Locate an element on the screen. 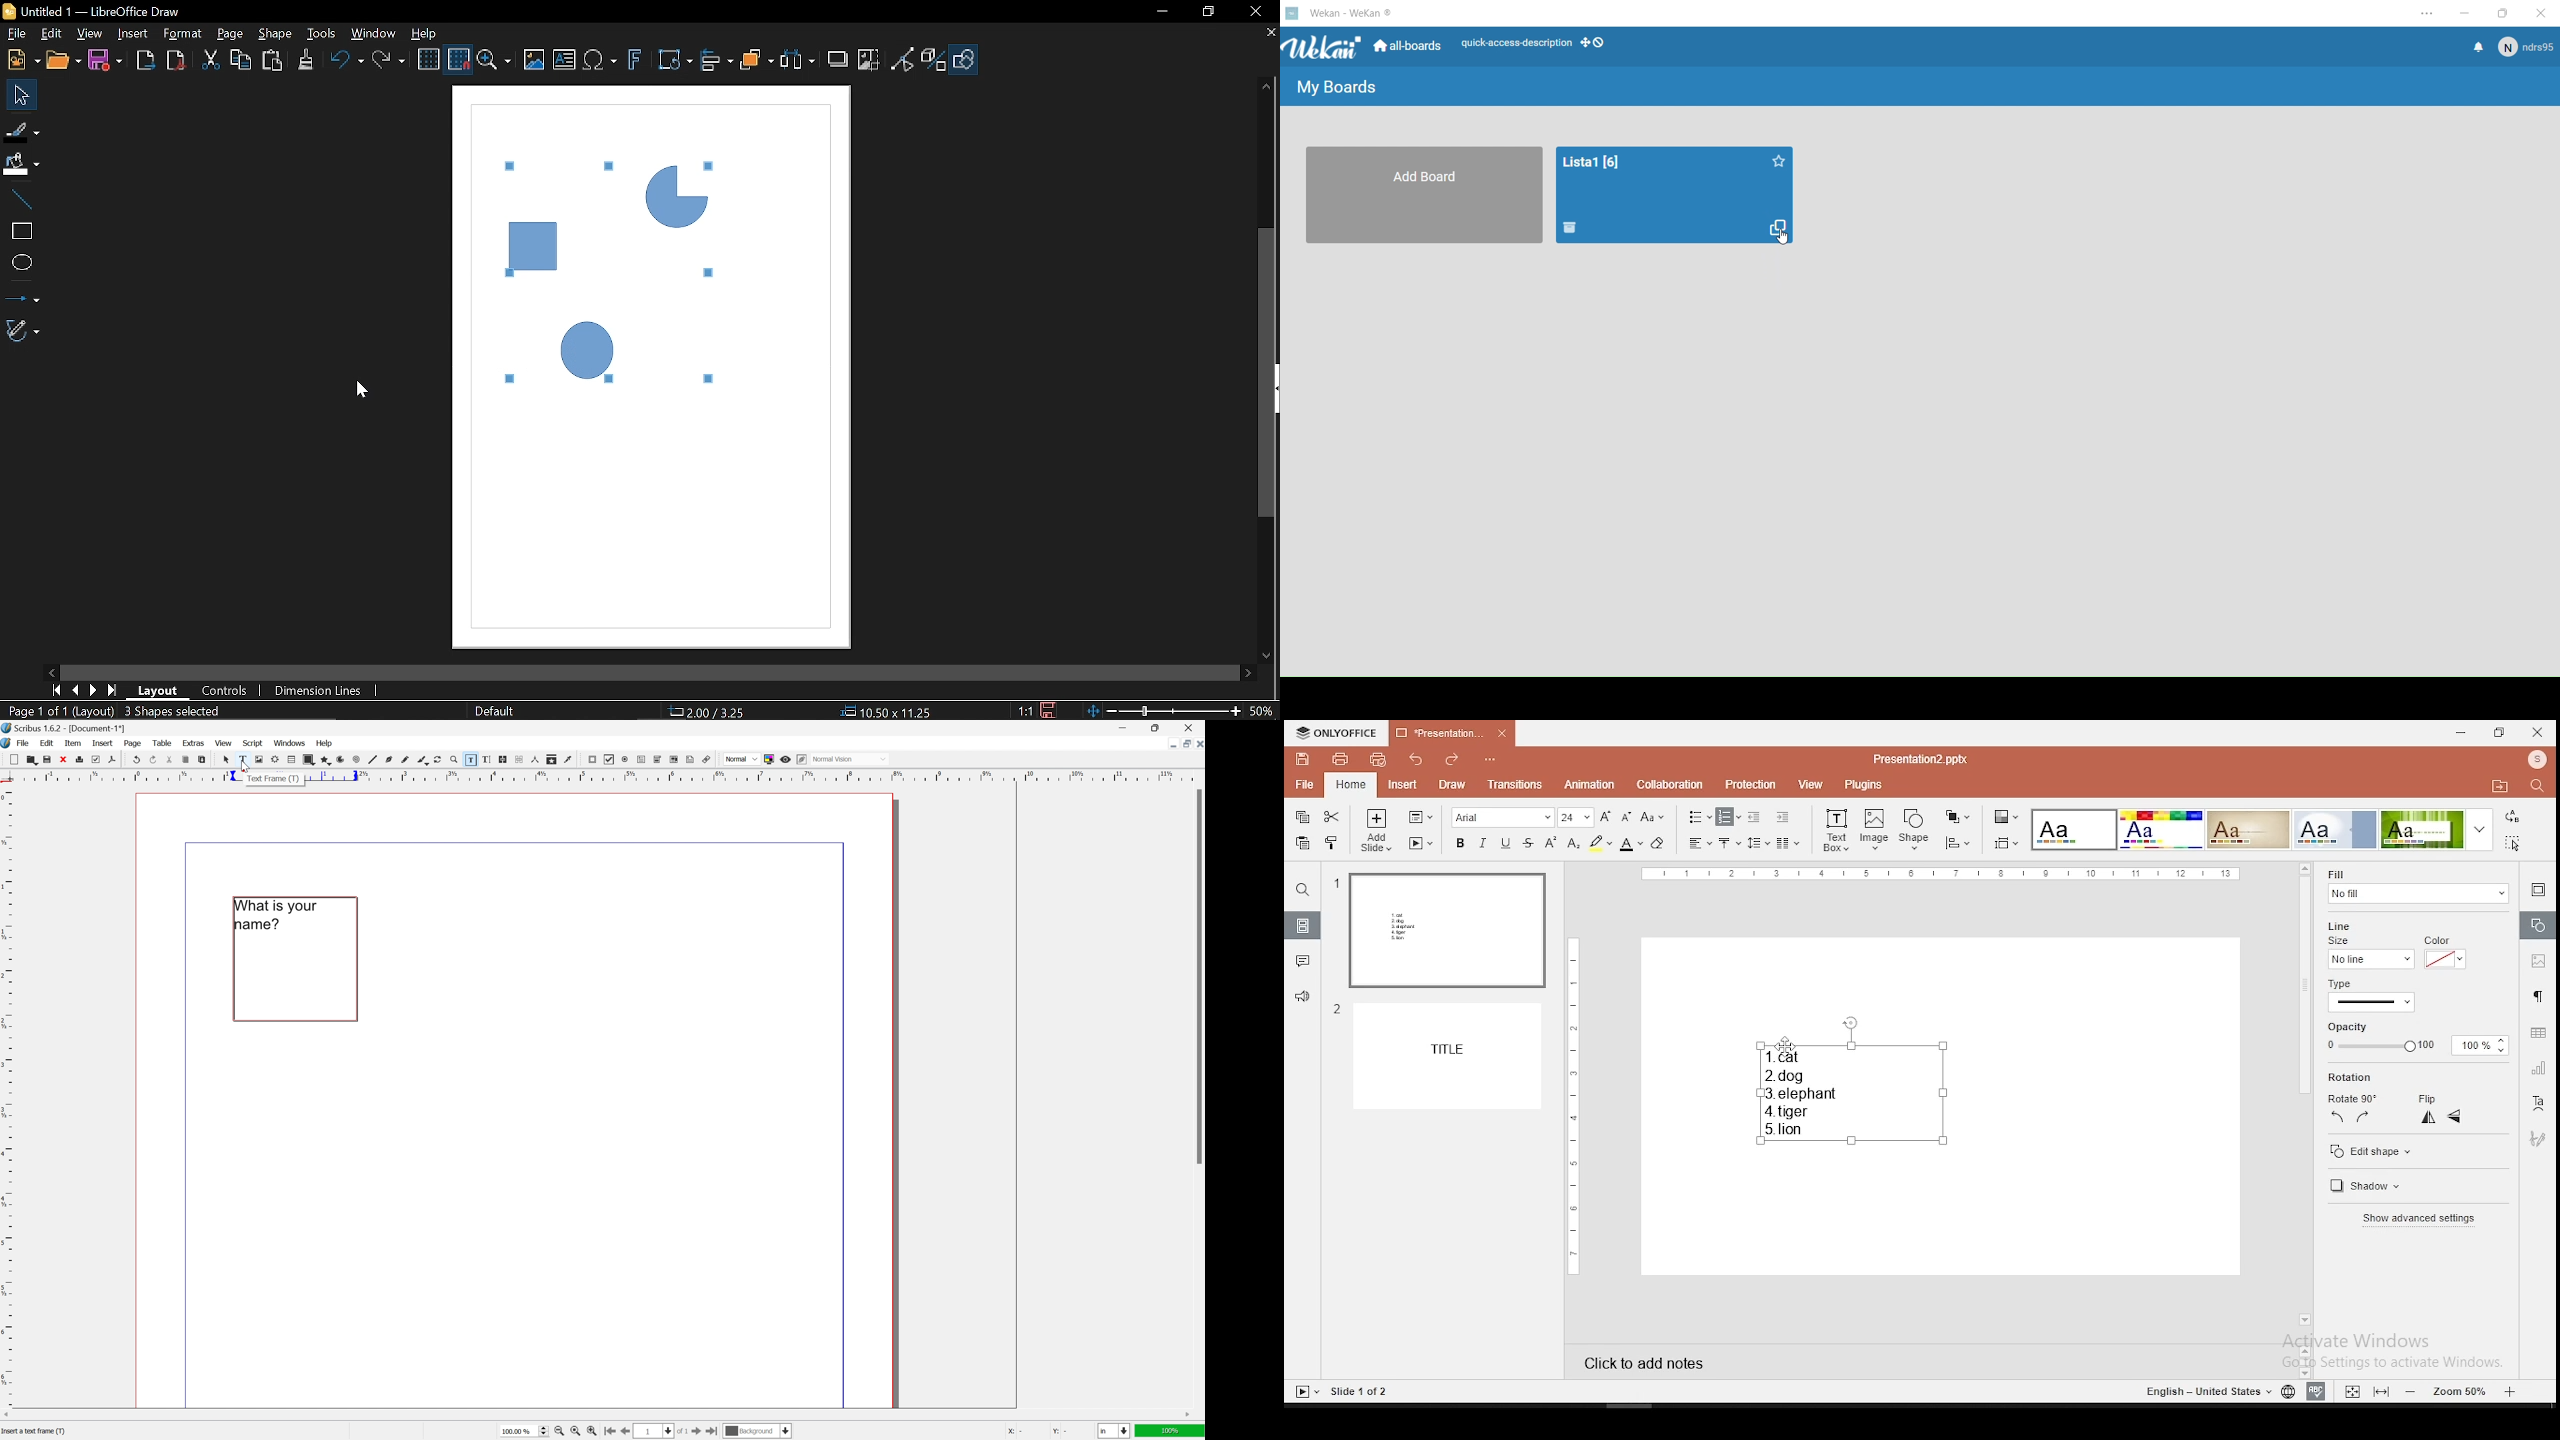 Image resolution: width=2576 pixels, height=1456 pixels. COntrols is located at coordinates (225, 691).